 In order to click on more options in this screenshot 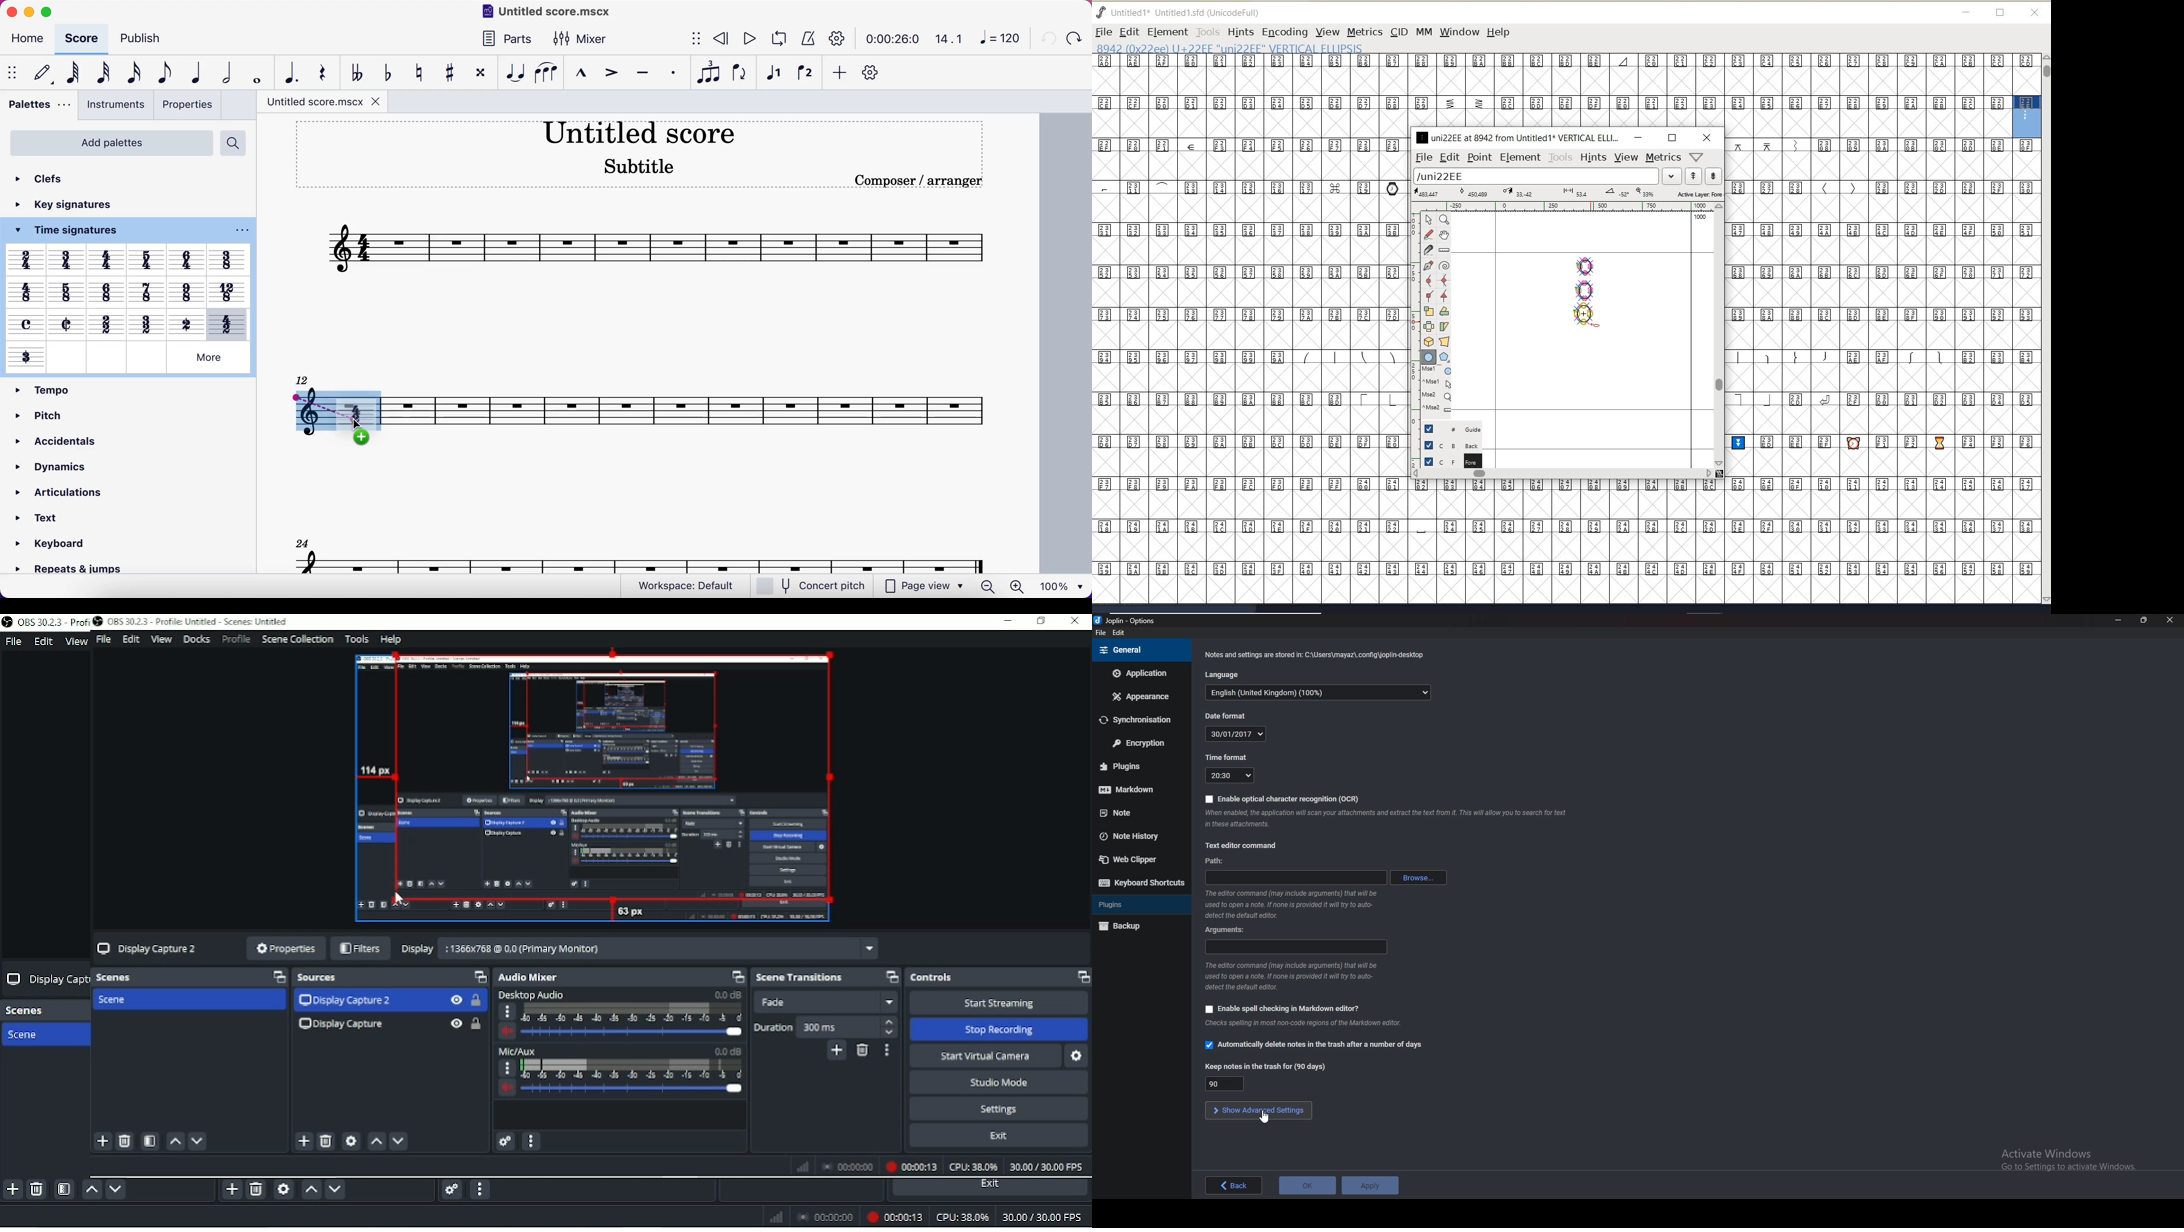, I will do `click(508, 1014)`.